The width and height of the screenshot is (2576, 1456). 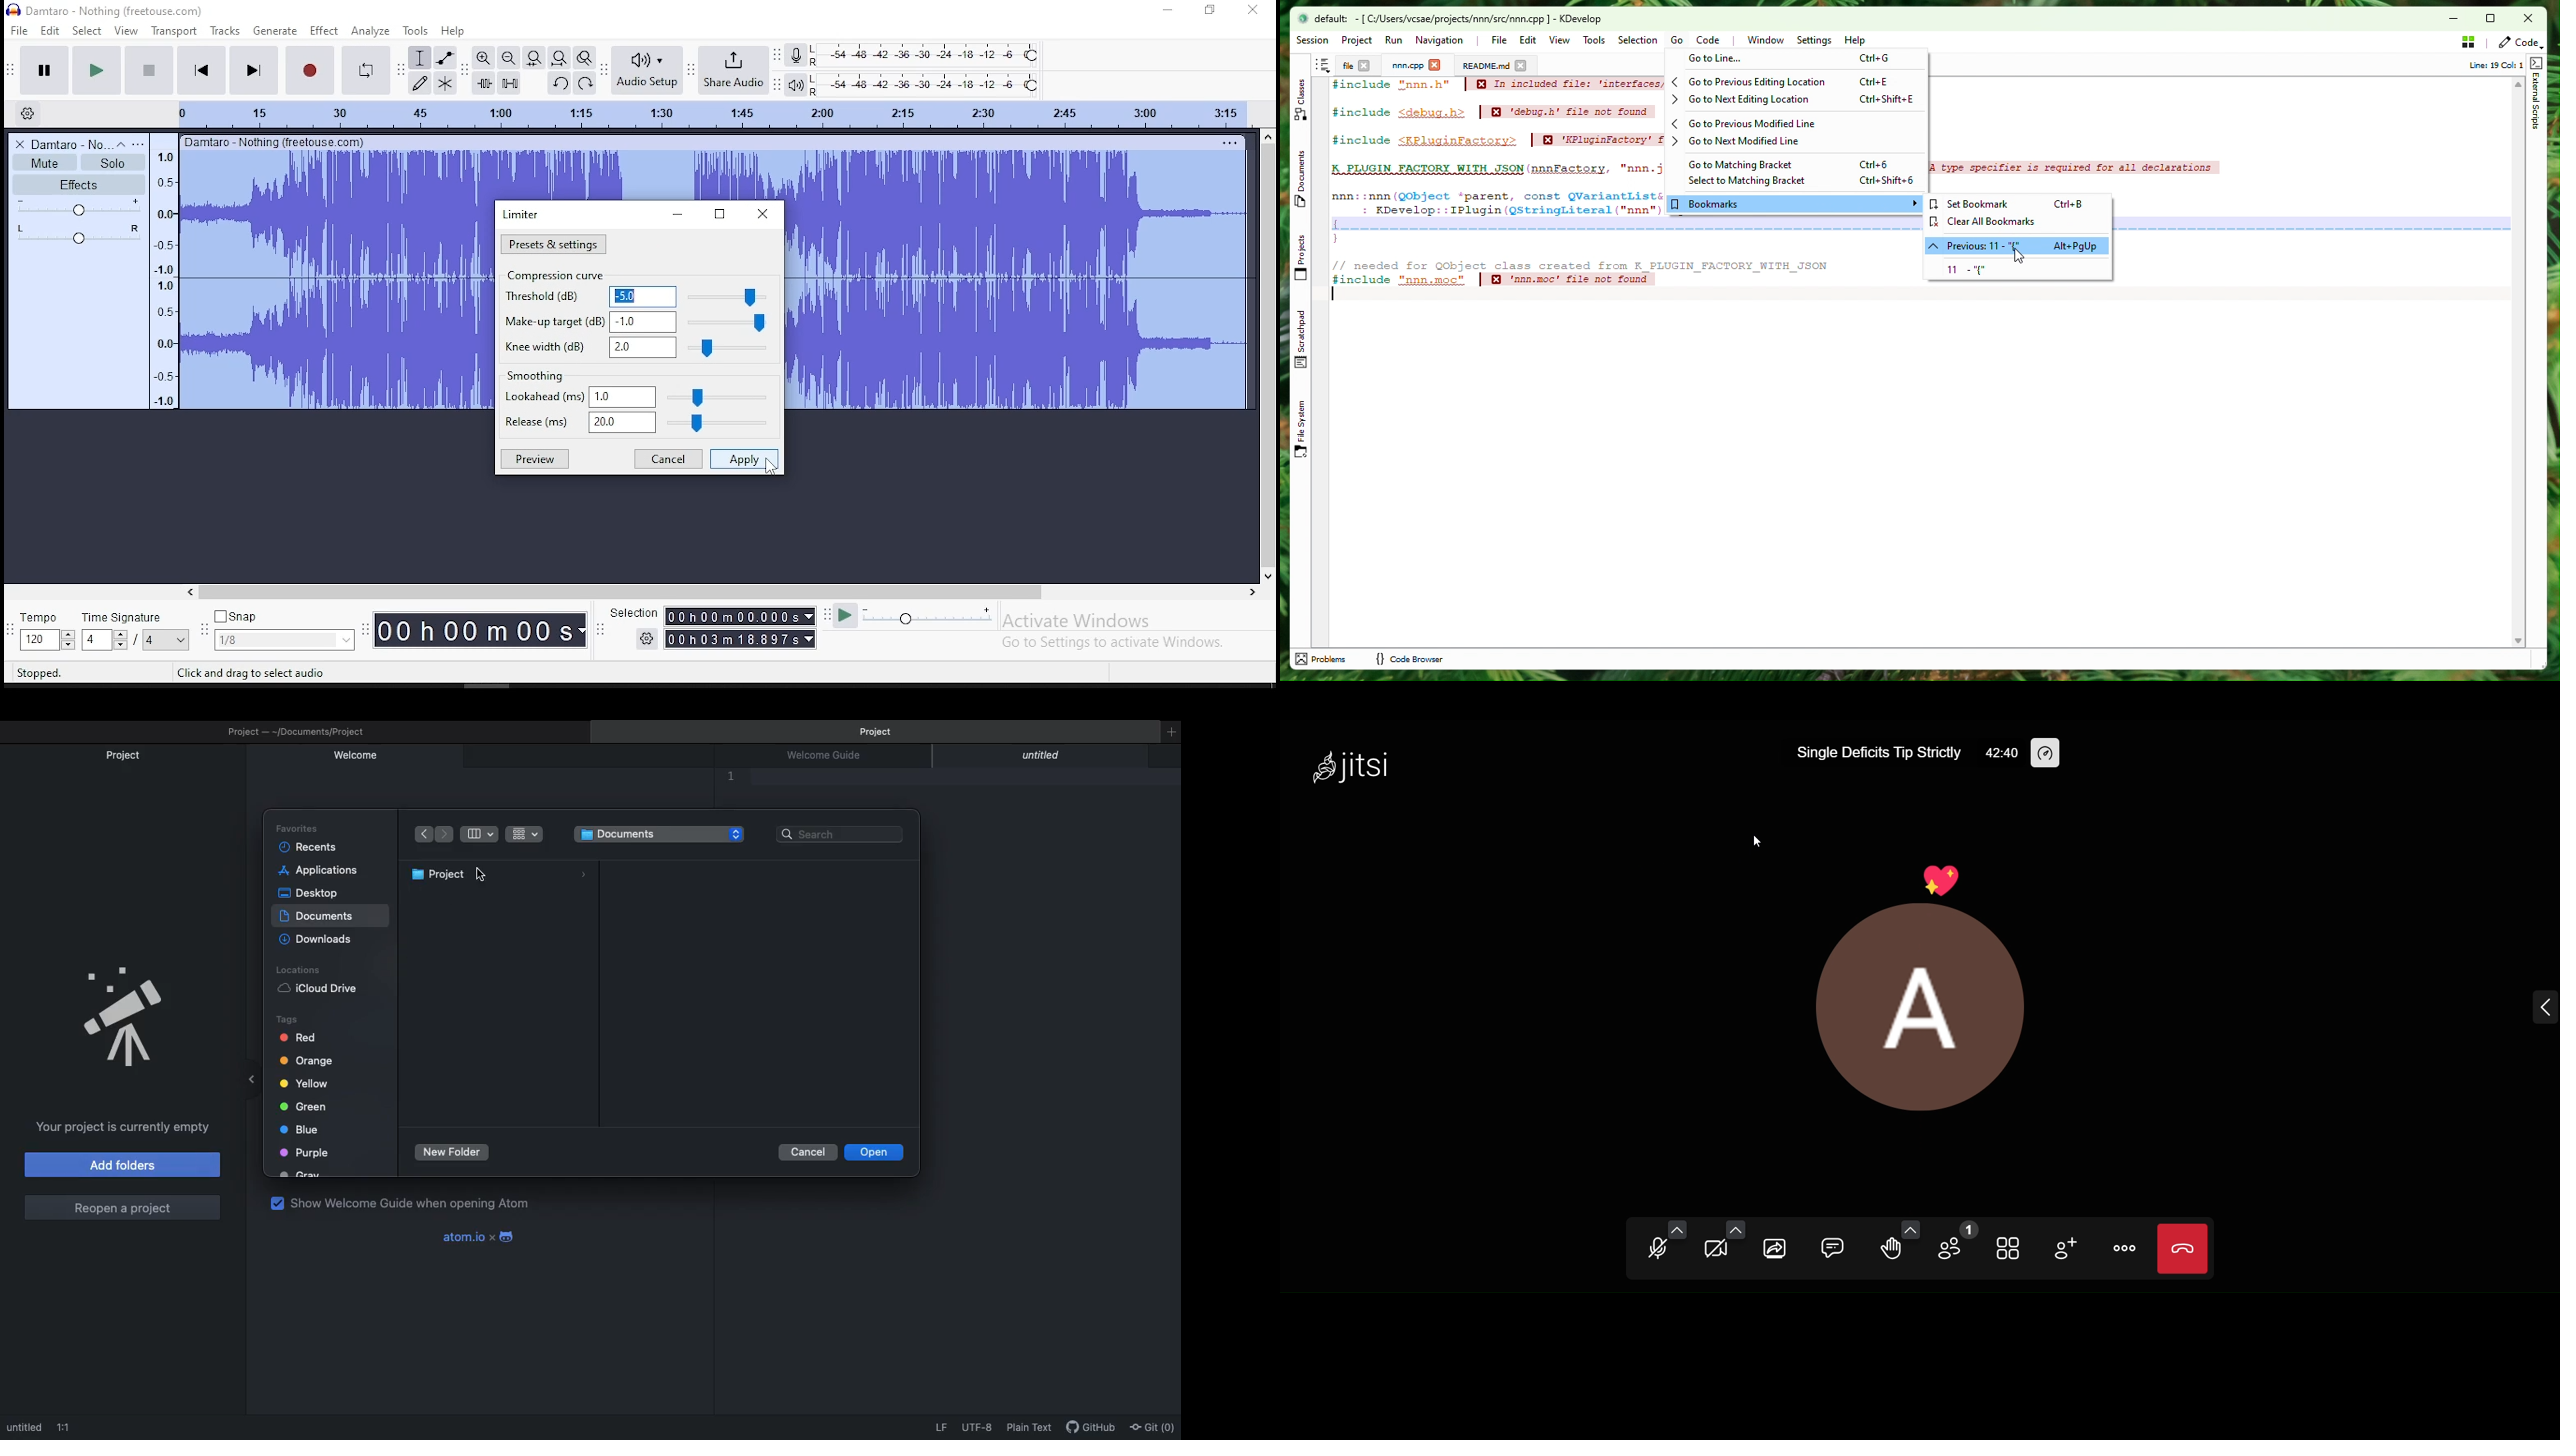 I want to click on smoothing, so click(x=536, y=375).